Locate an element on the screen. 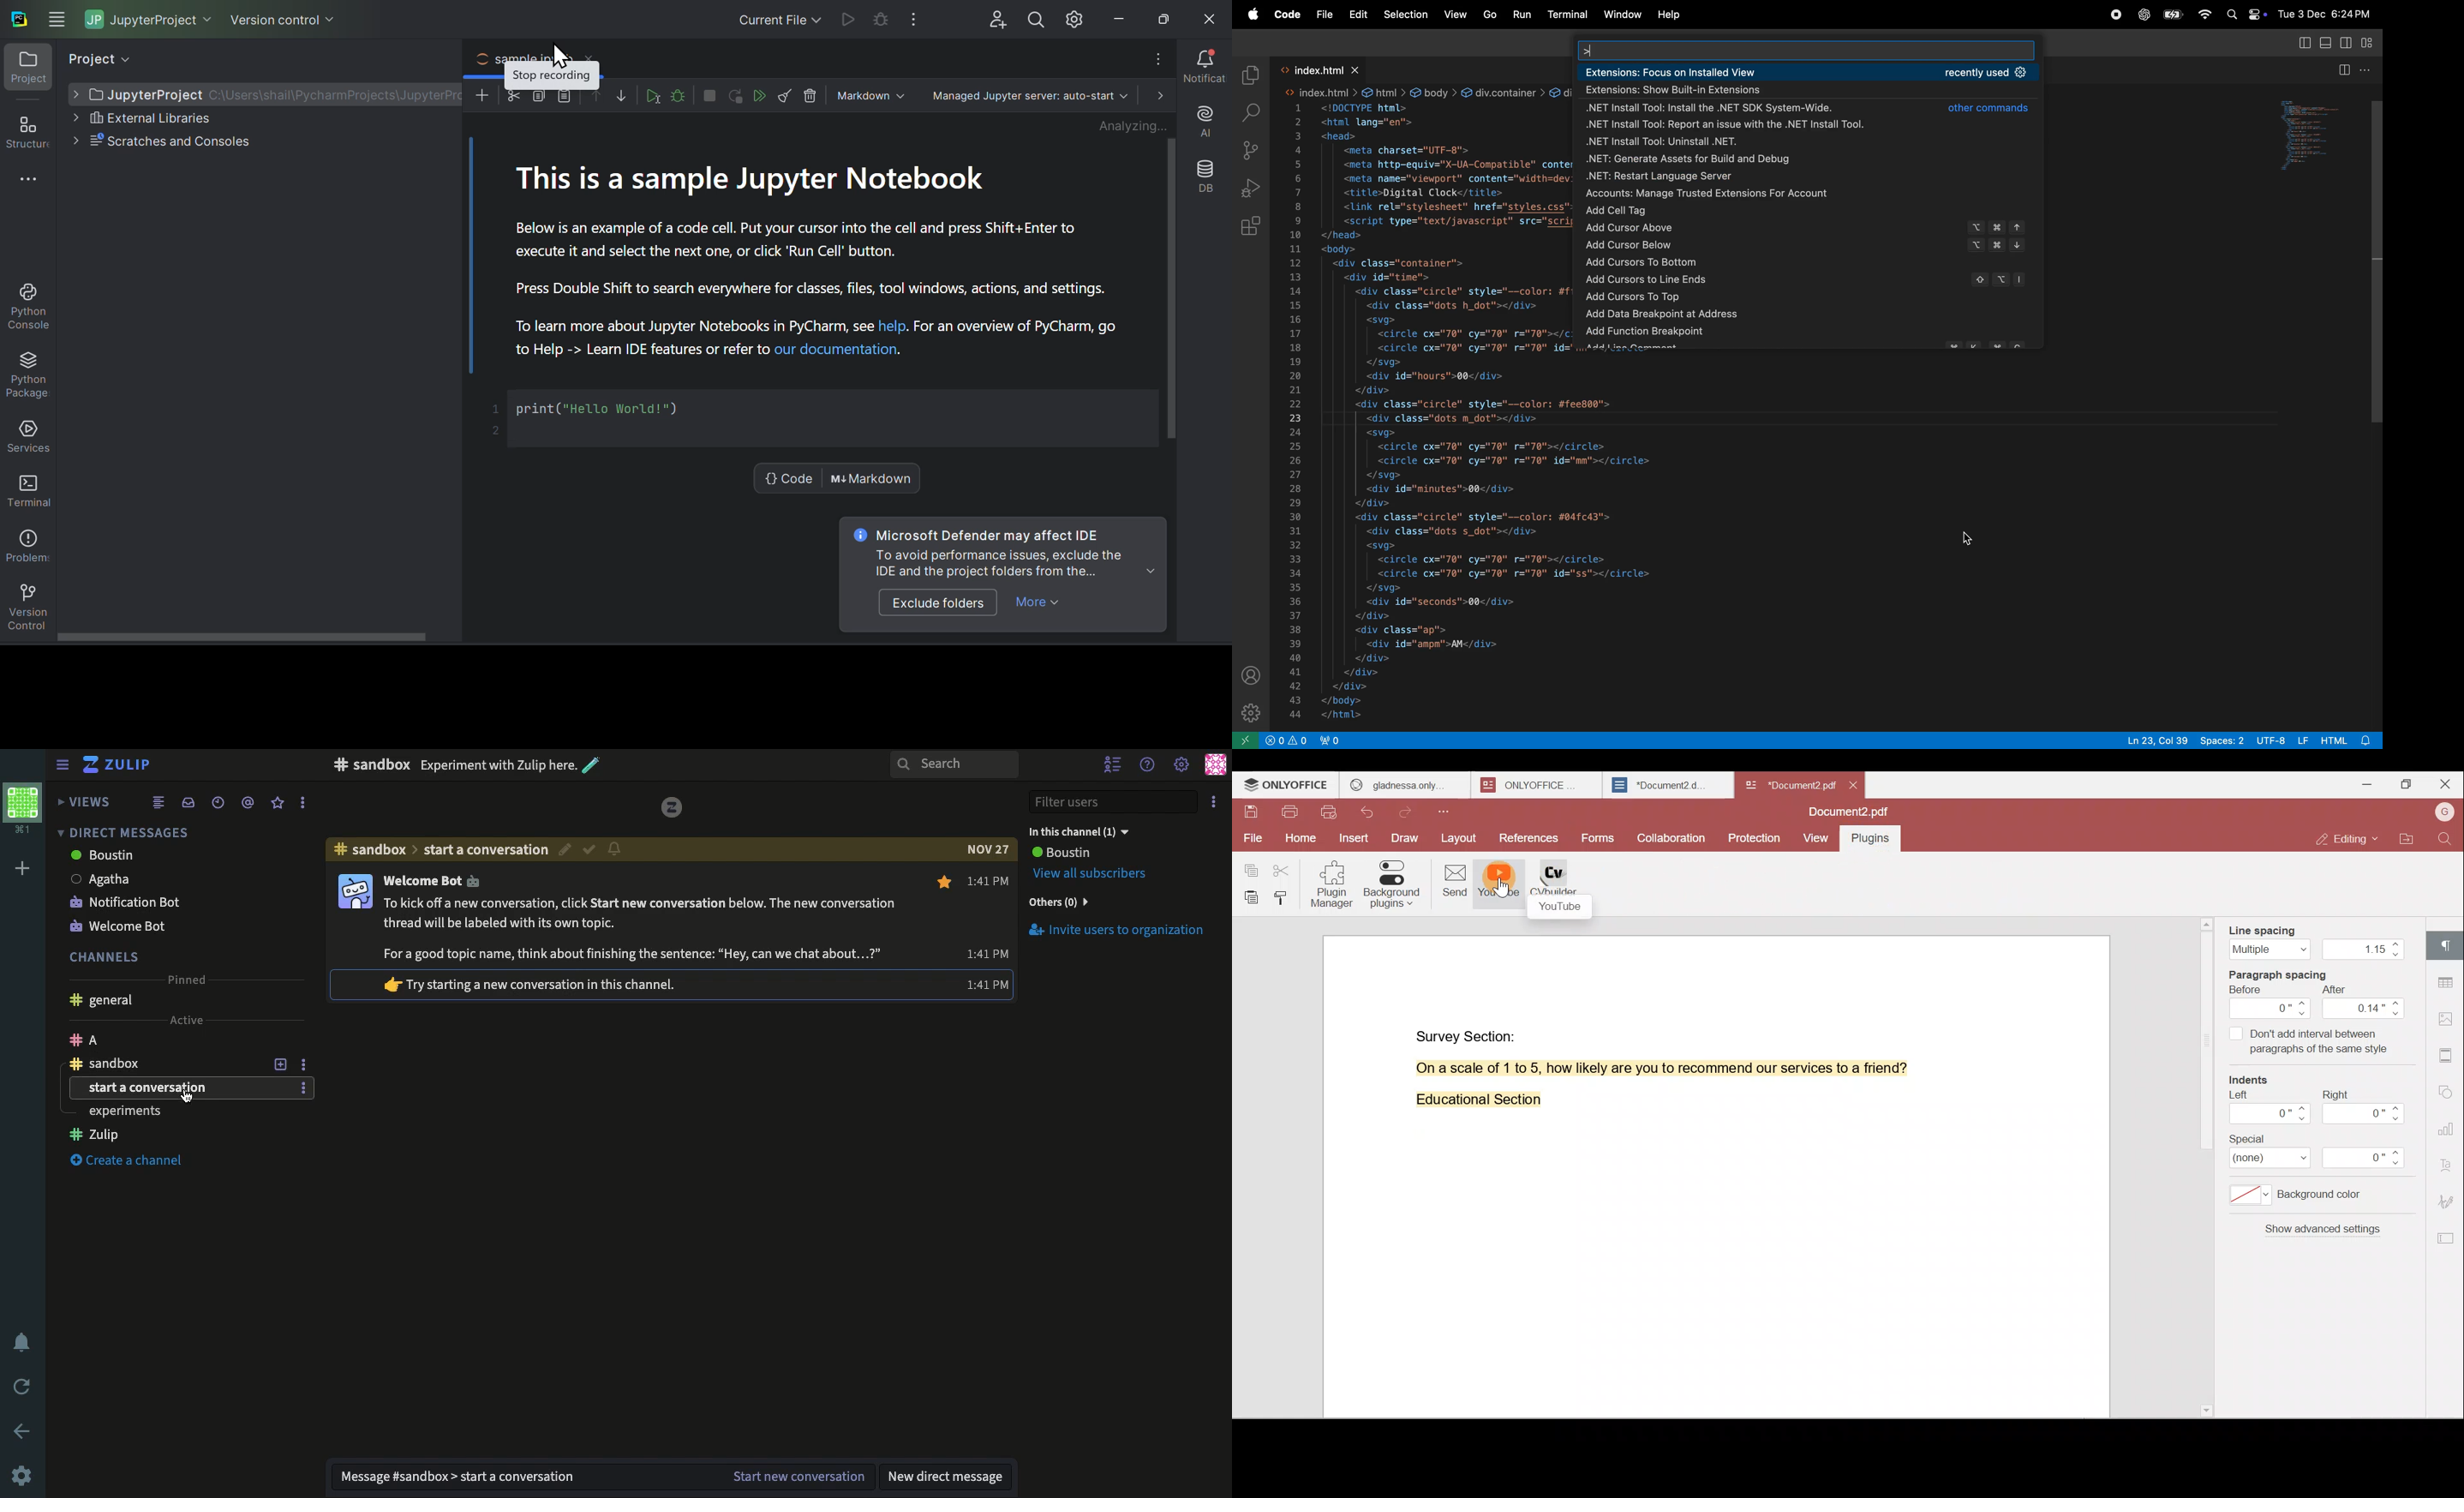  #sandbox is located at coordinates (370, 849).